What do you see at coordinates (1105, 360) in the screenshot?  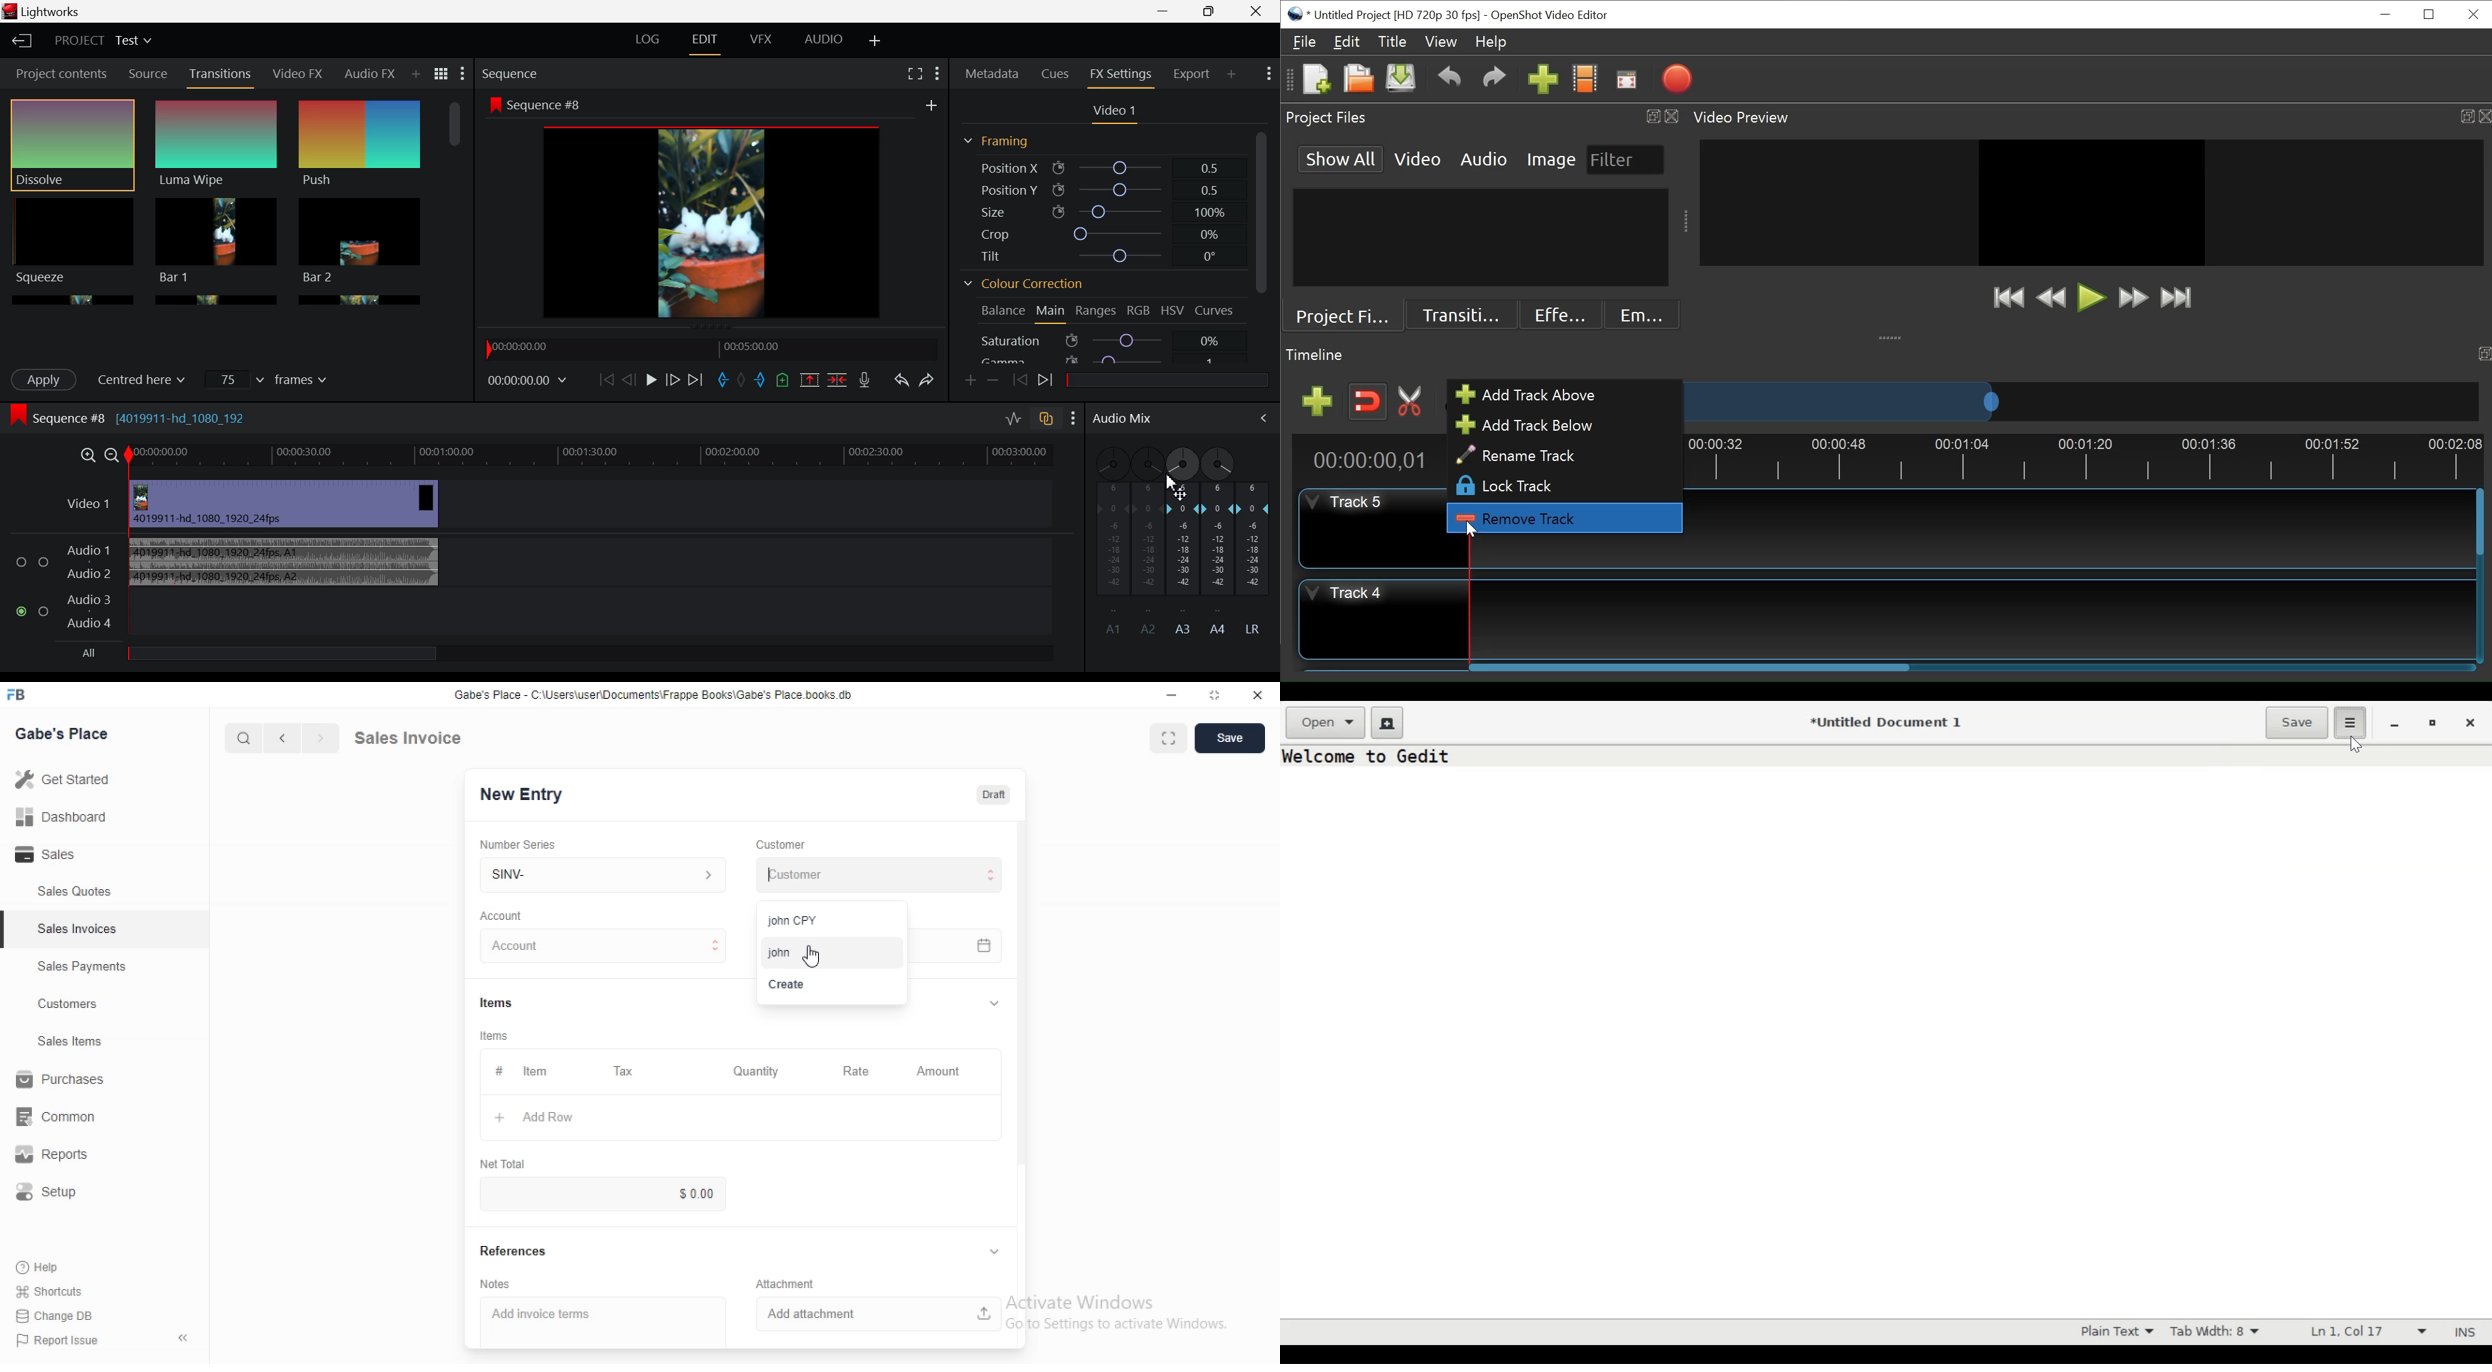 I see `Gamma` at bounding box center [1105, 360].